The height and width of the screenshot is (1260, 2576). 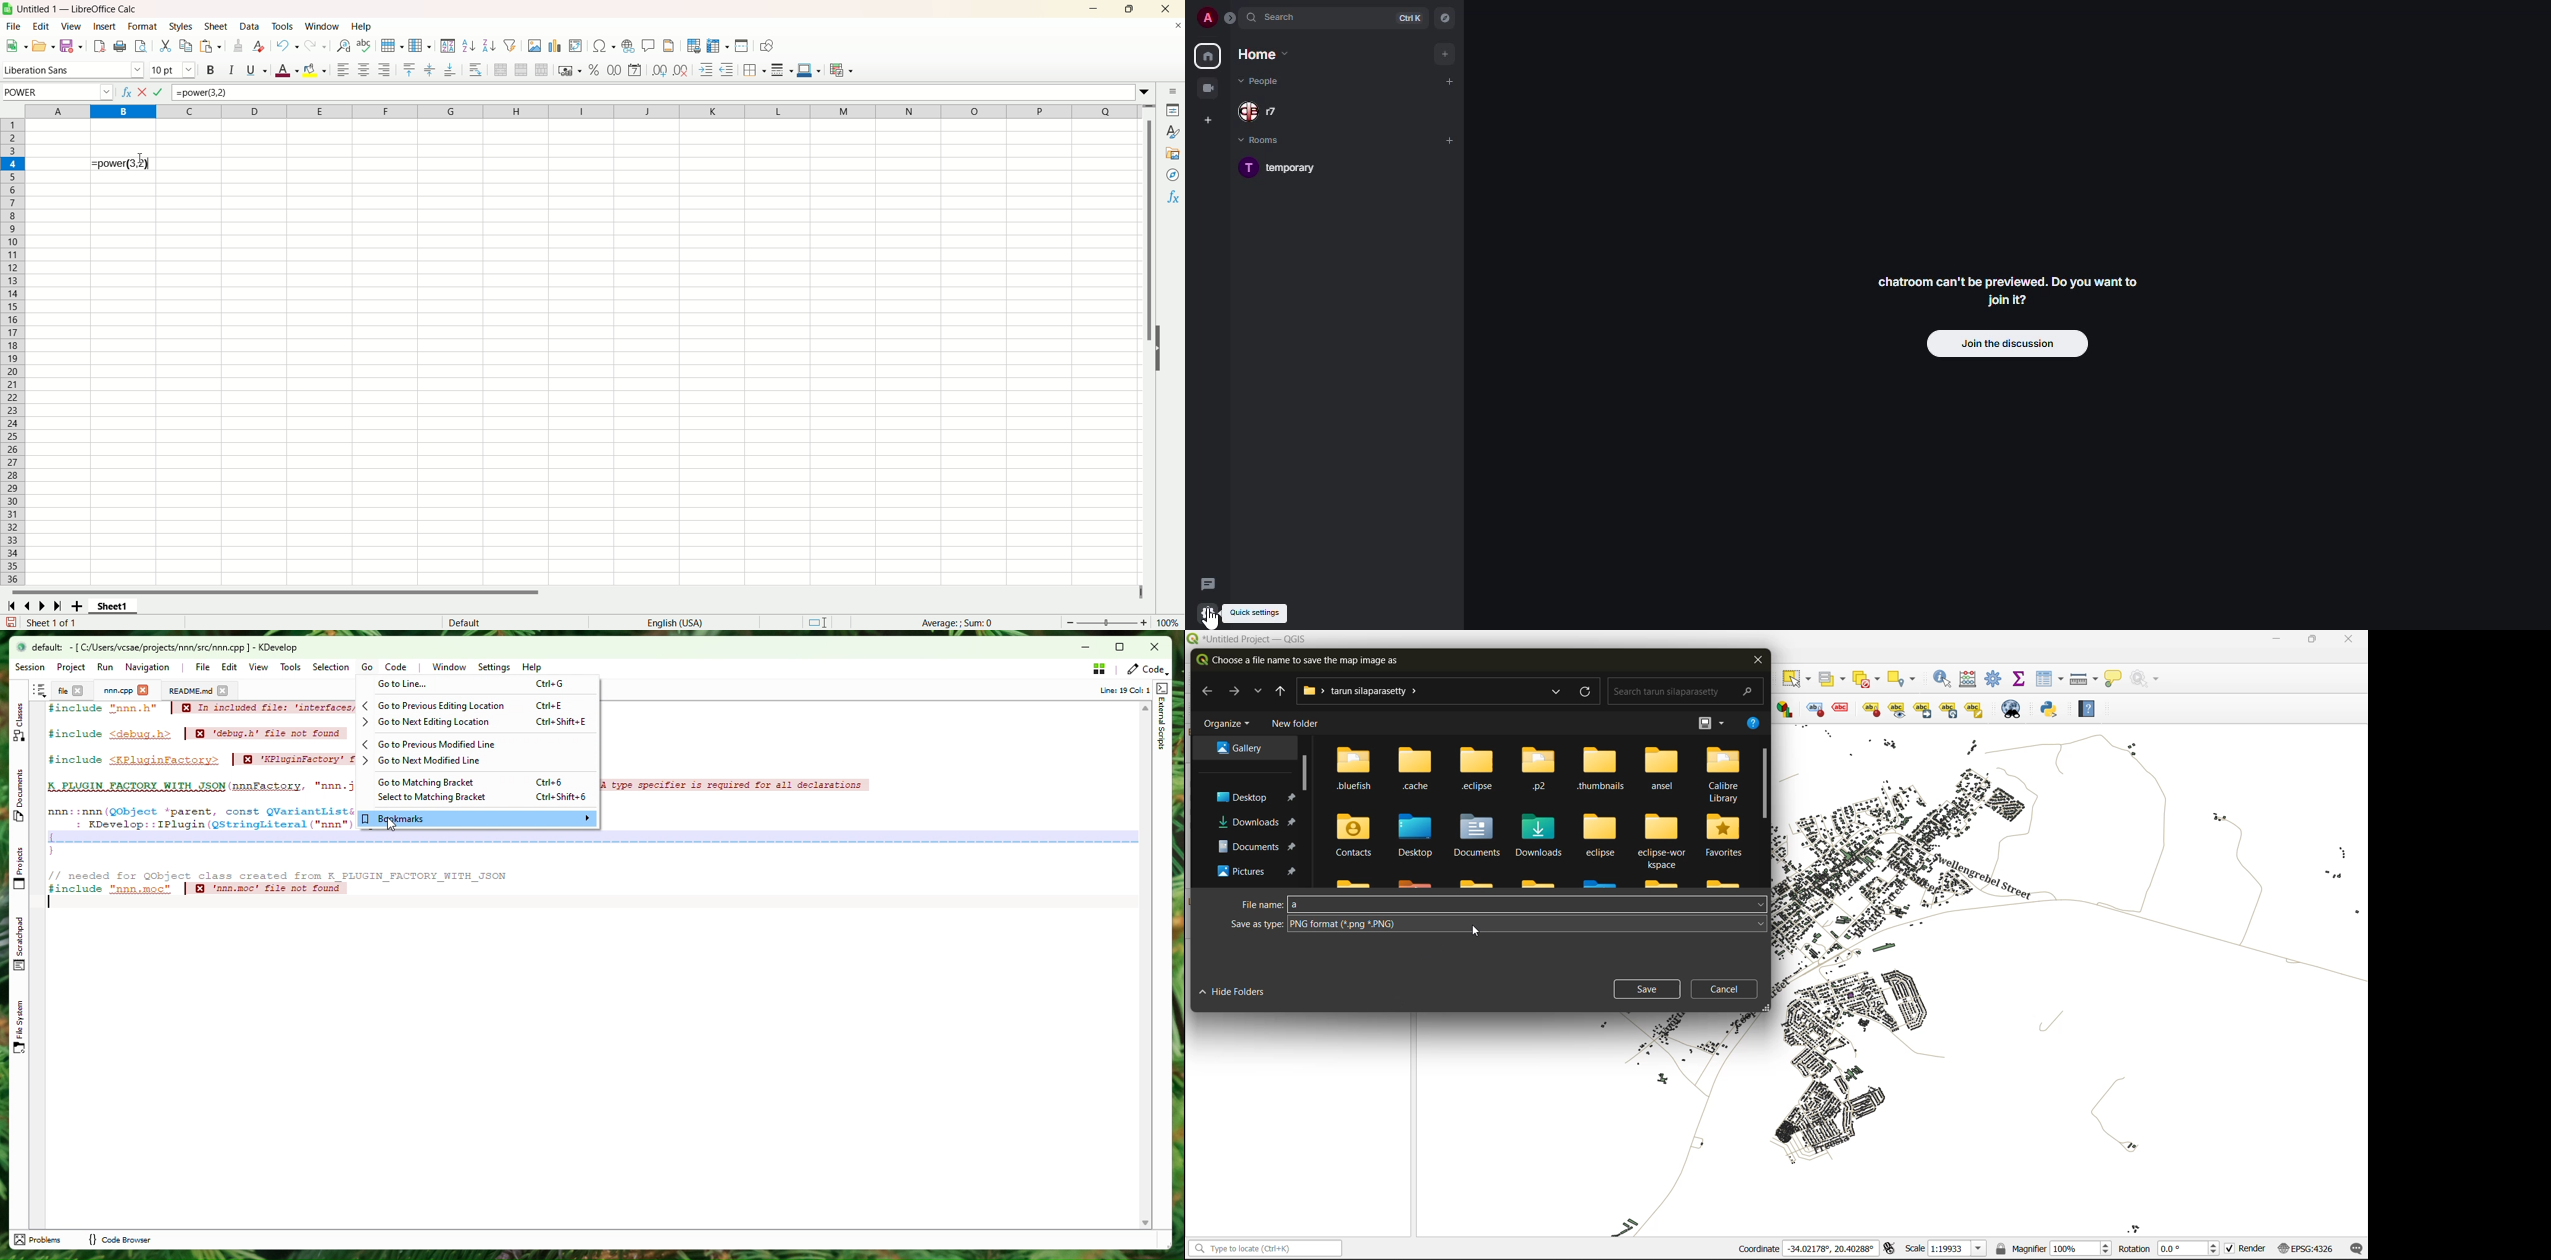 What do you see at coordinates (1539, 814) in the screenshot?
I see `folders` at bounding box center [1539, 814].